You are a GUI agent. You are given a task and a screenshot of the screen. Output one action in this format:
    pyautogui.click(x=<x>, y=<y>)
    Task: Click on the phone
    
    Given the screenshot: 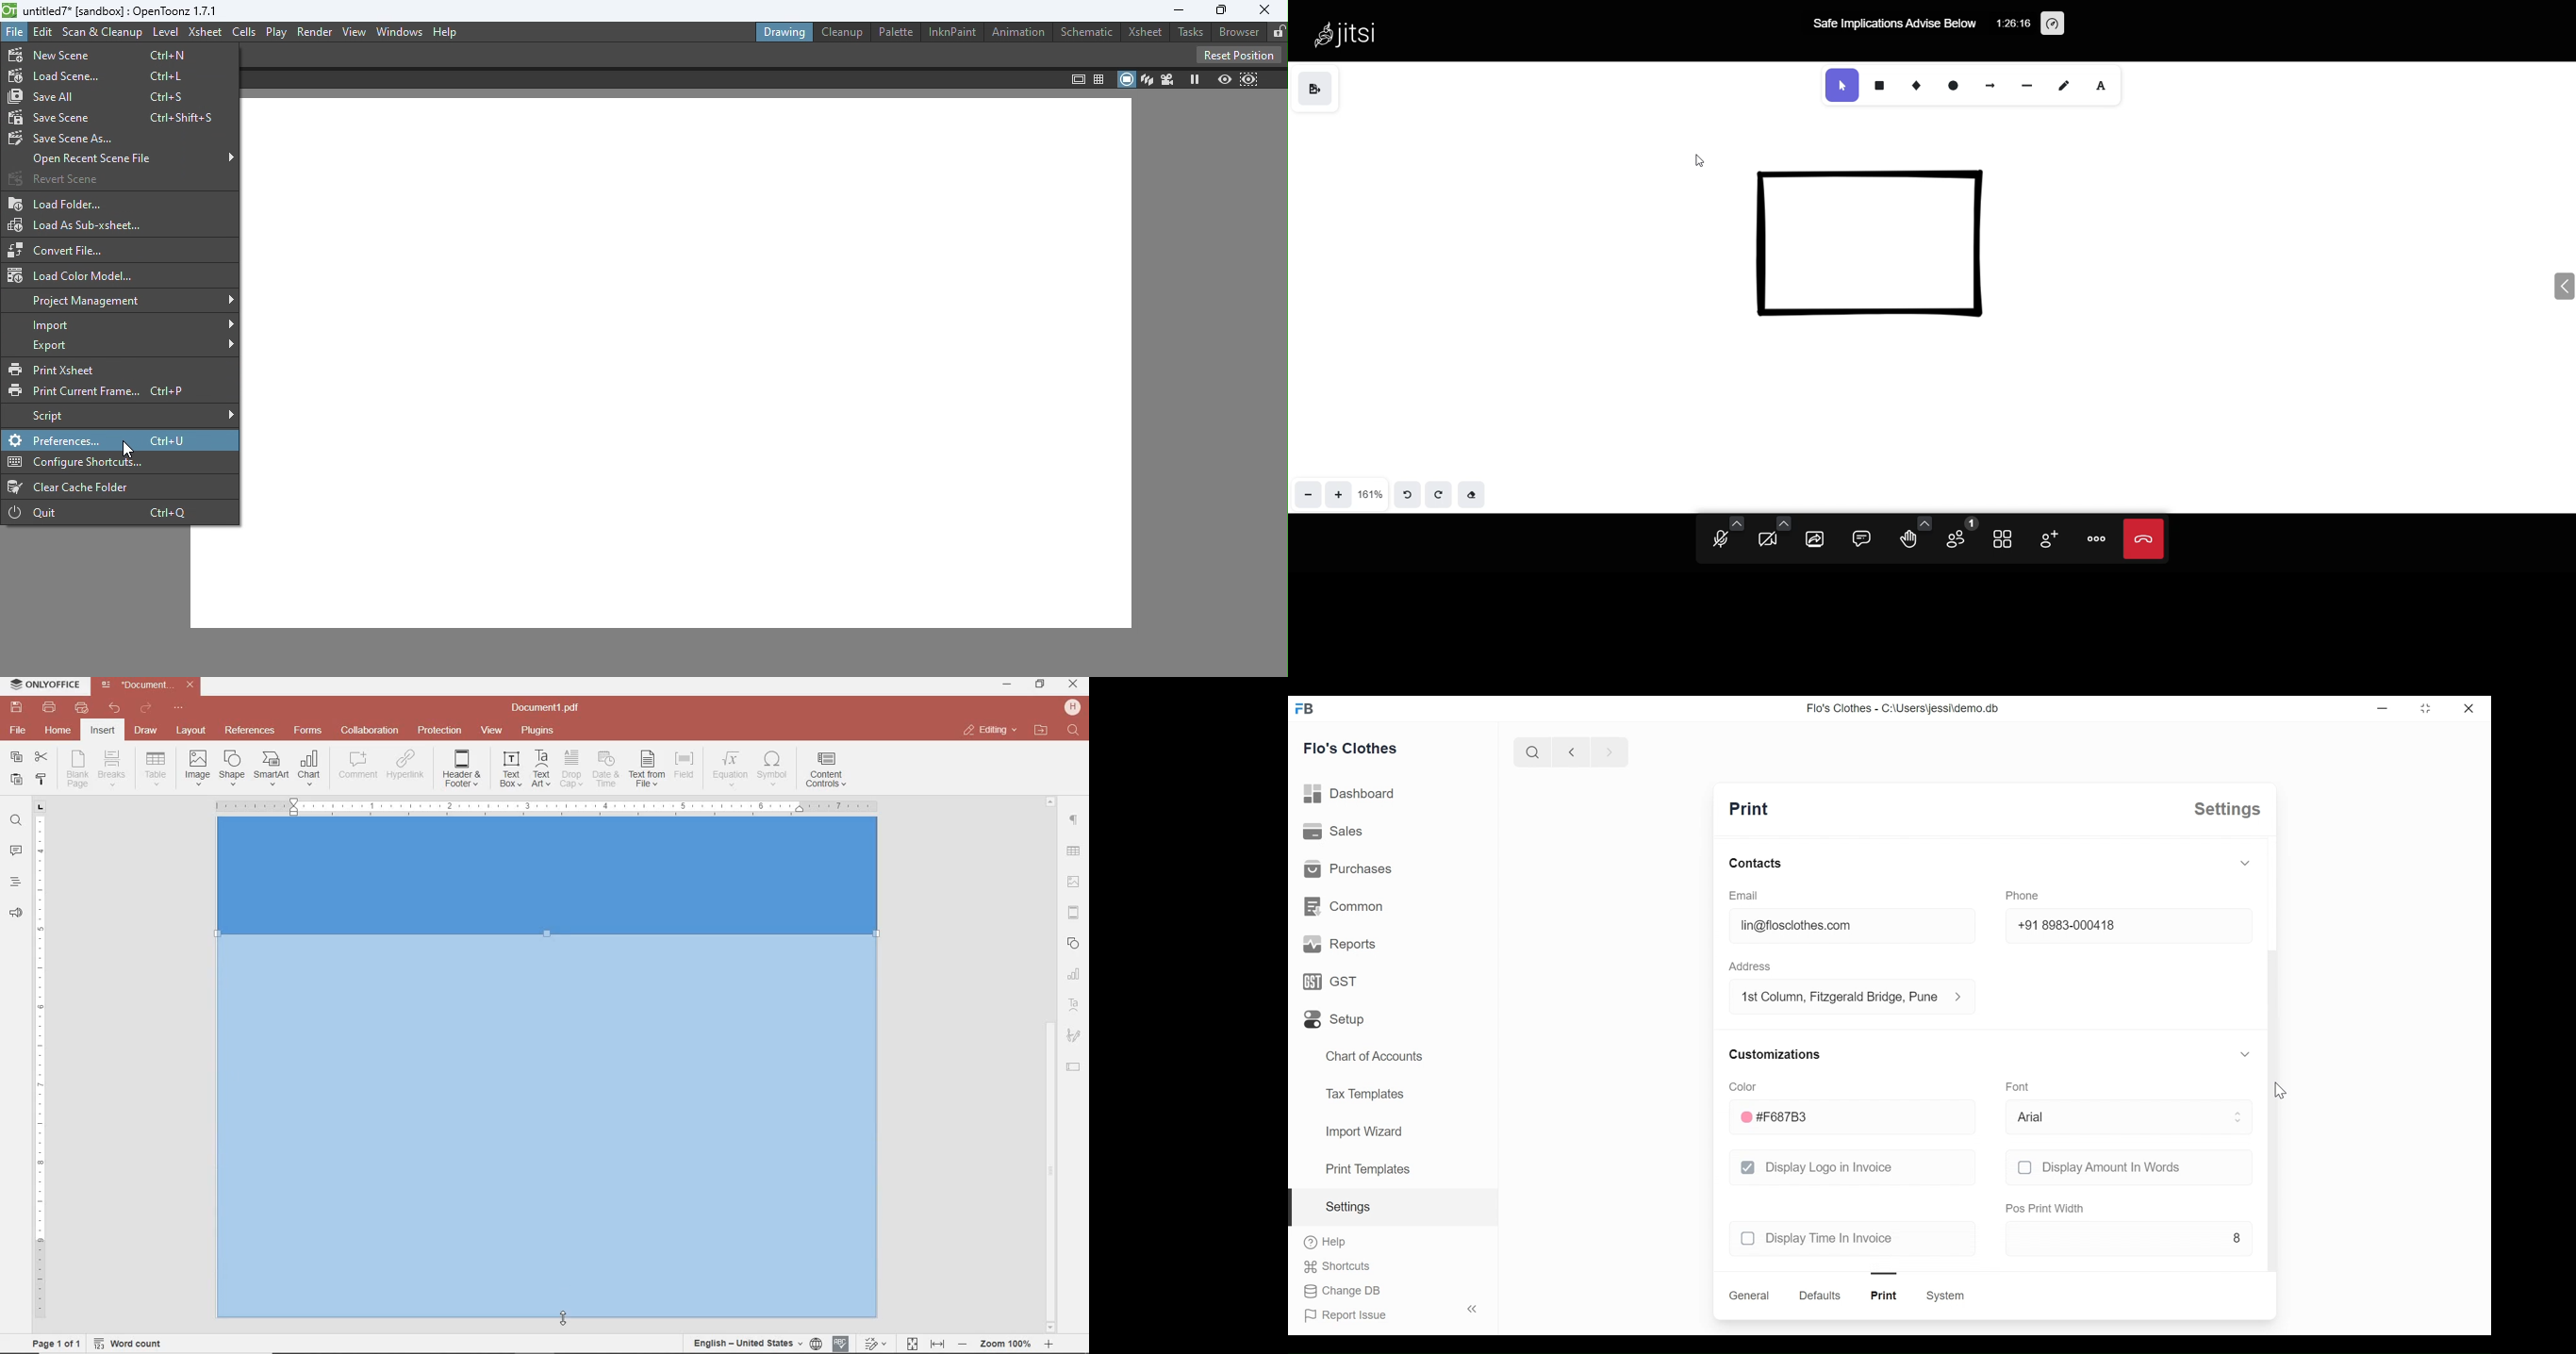 What is the action you would take?
    pyautogui.click(x=2023, y=896)
    